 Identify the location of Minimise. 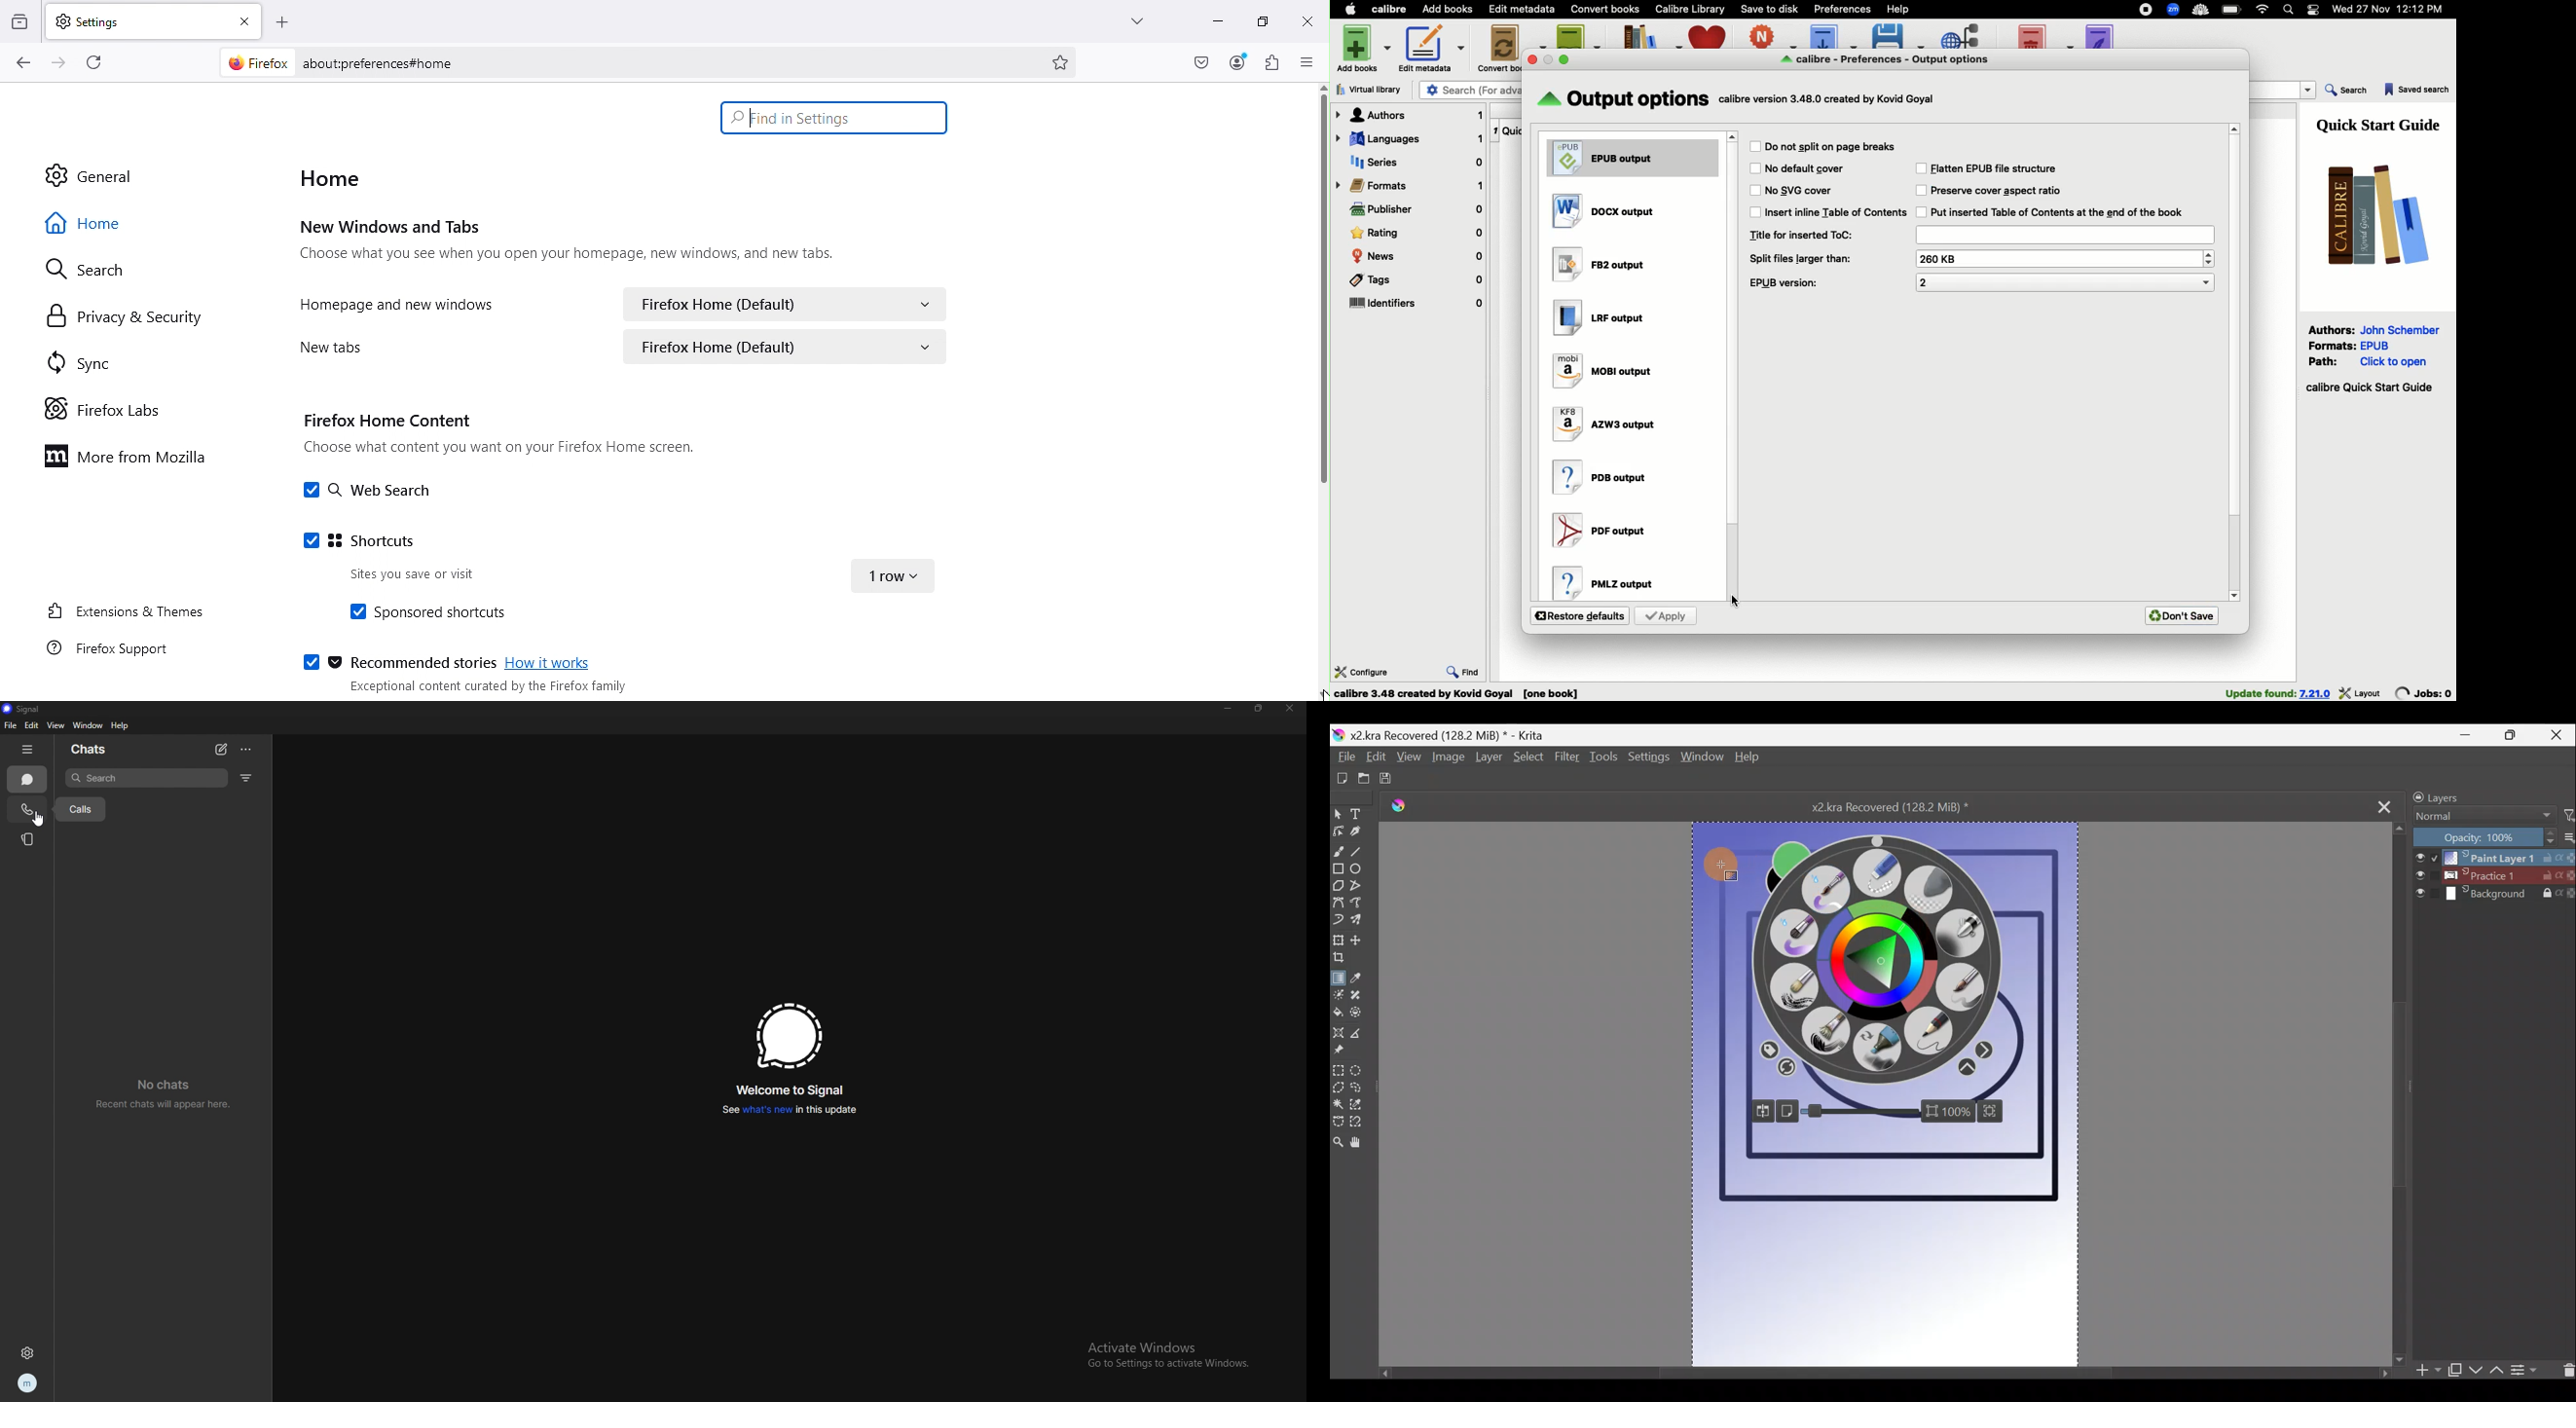
(2472, 735).